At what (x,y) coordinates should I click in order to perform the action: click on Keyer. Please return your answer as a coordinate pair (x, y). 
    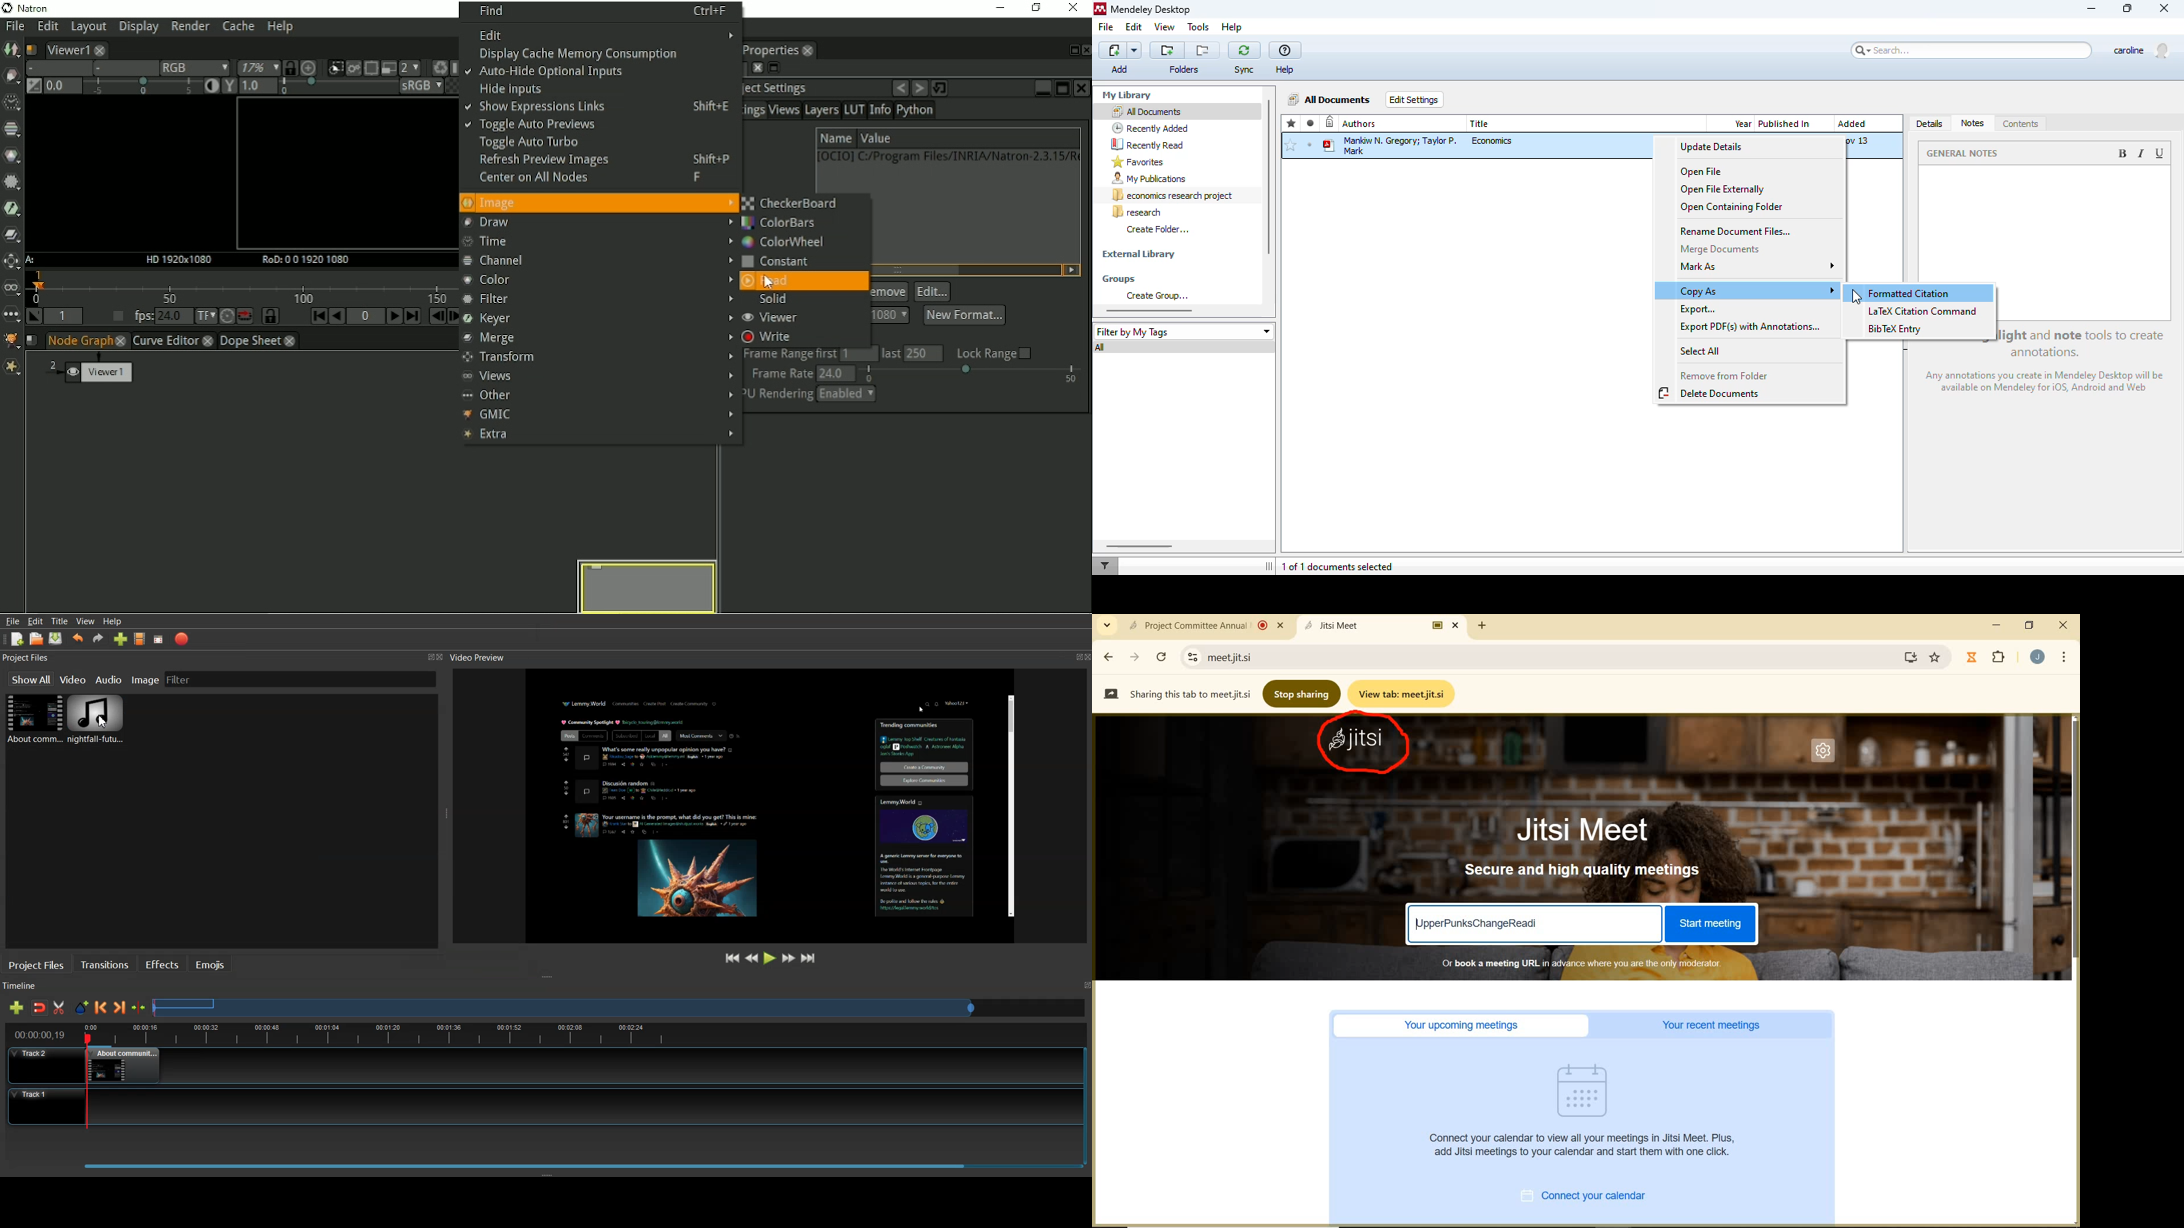
    Looking at the image, I should click on (12, 207).